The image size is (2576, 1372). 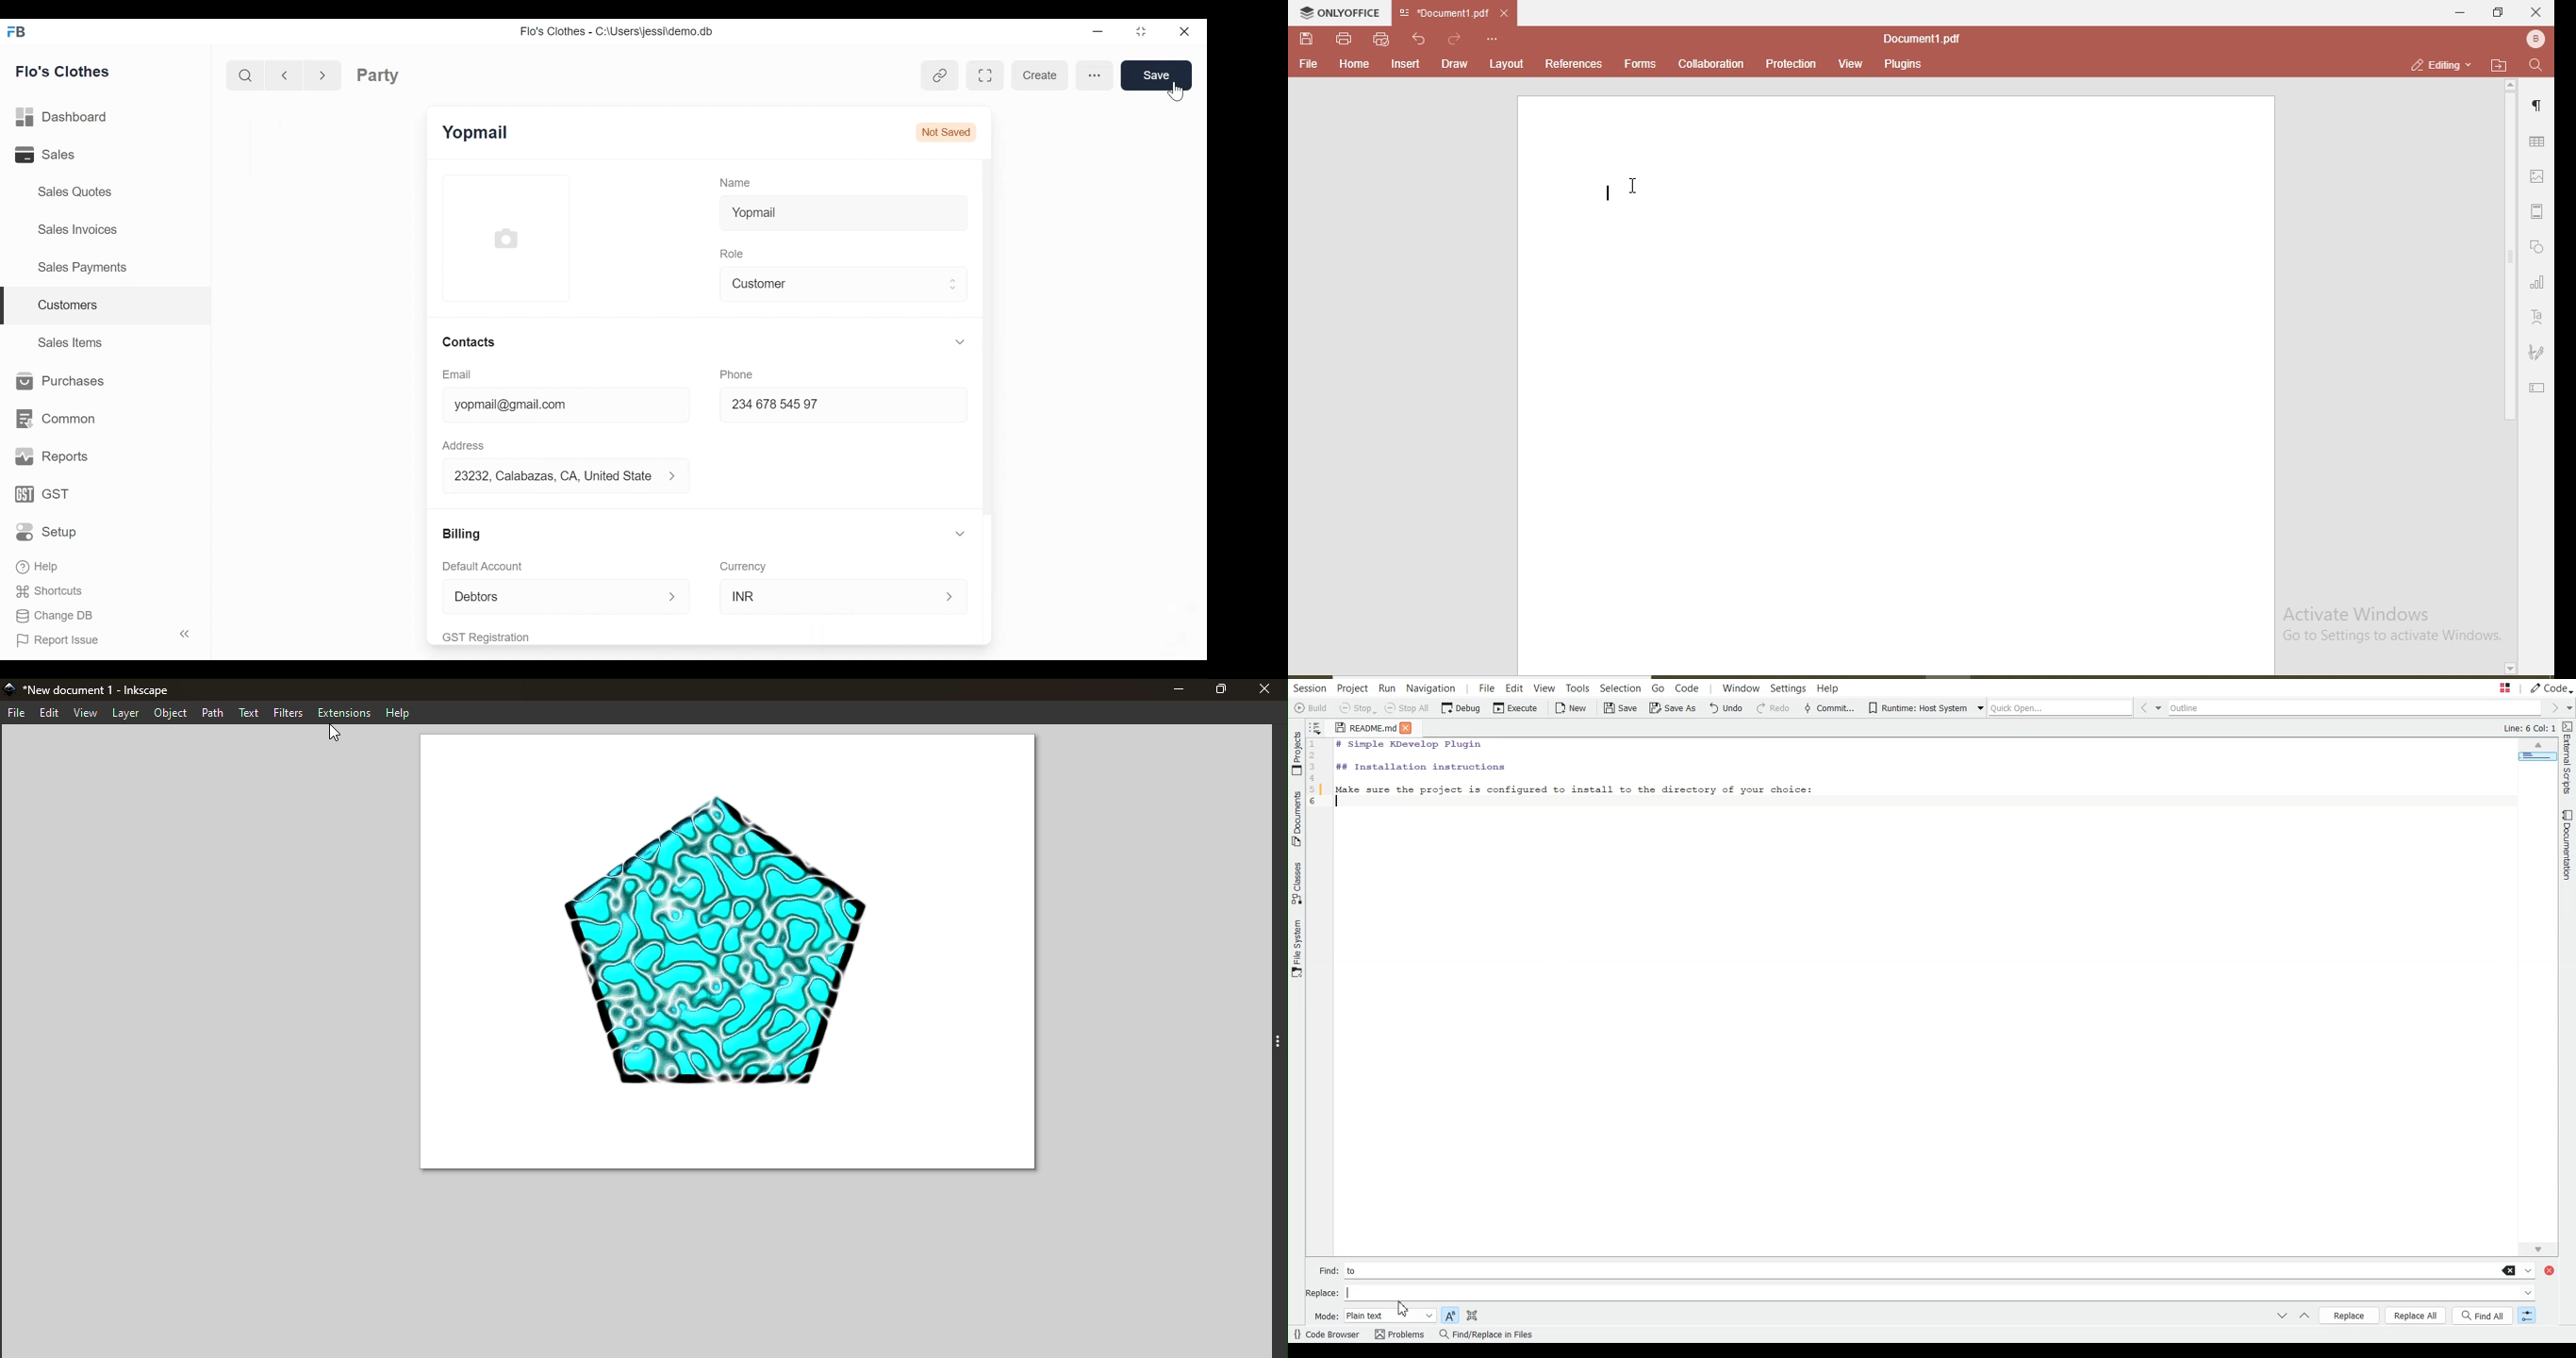 What do you see at coordinates (989, 338) in the screenshot?
I see `Vertical Scroll bar` at bounding box center [989, 338].